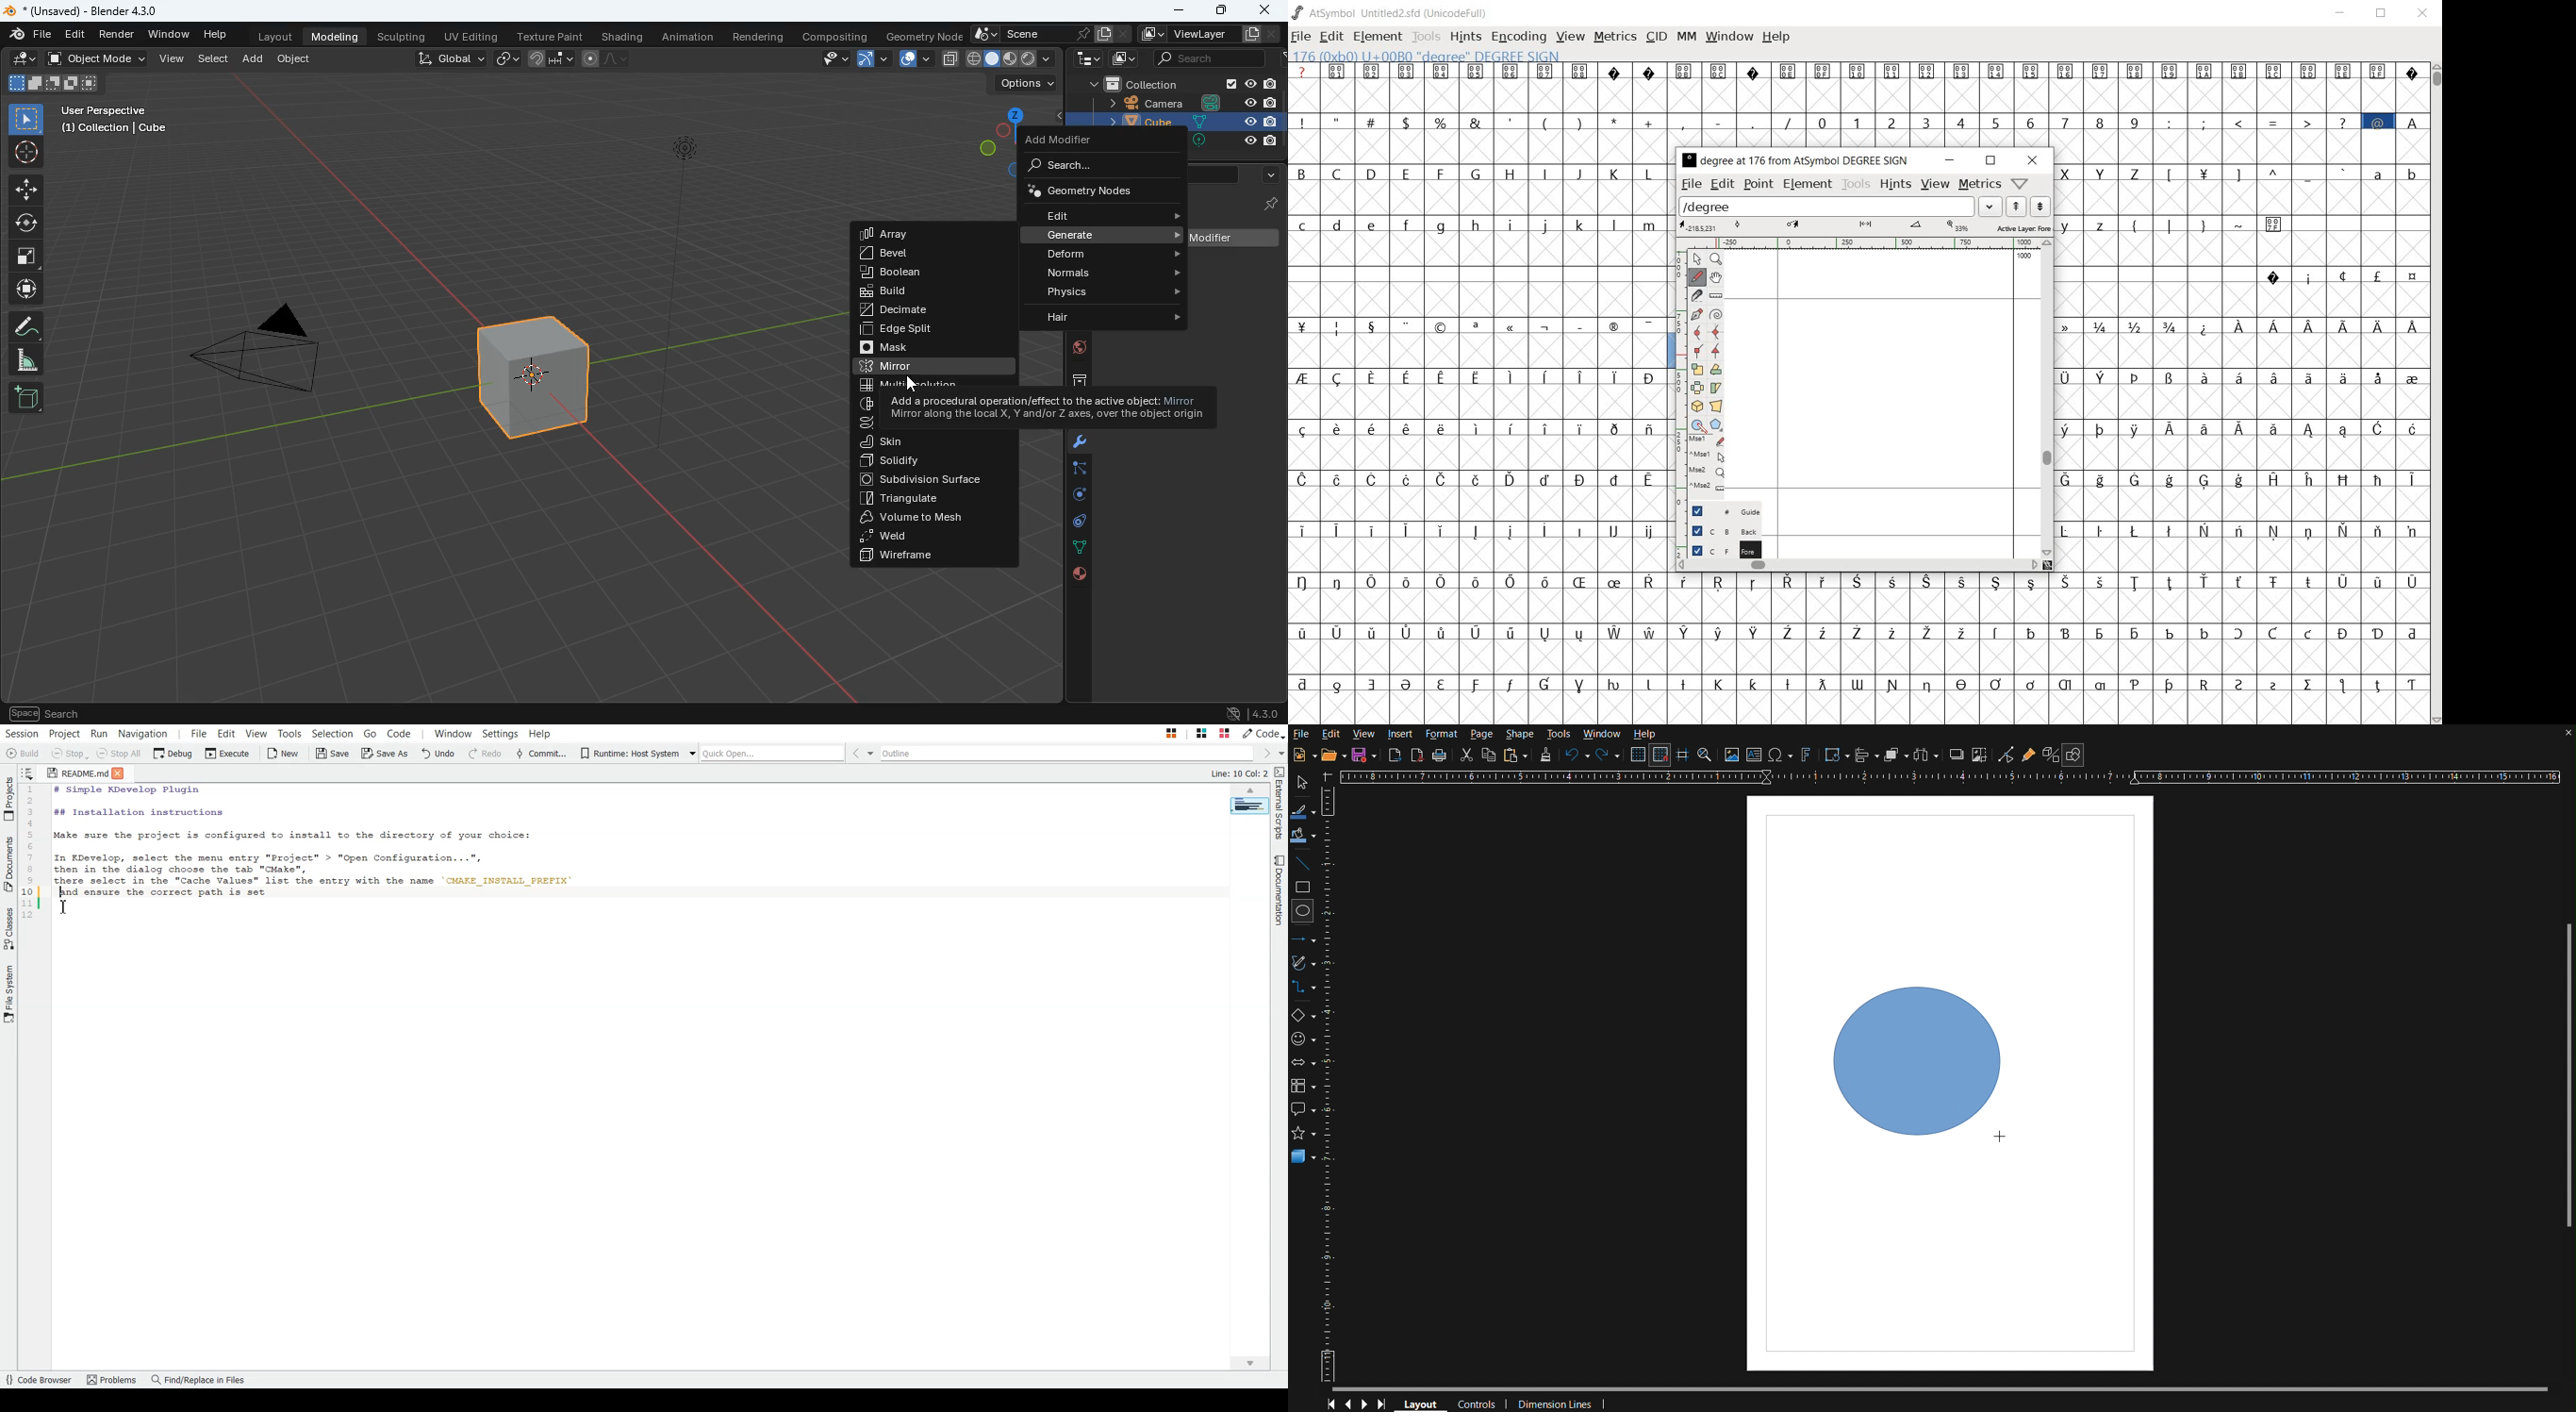  What do you see at coordinates (1305, 987) in the screenshot?
I see `Connectors` at bounding box center [1305, 987].